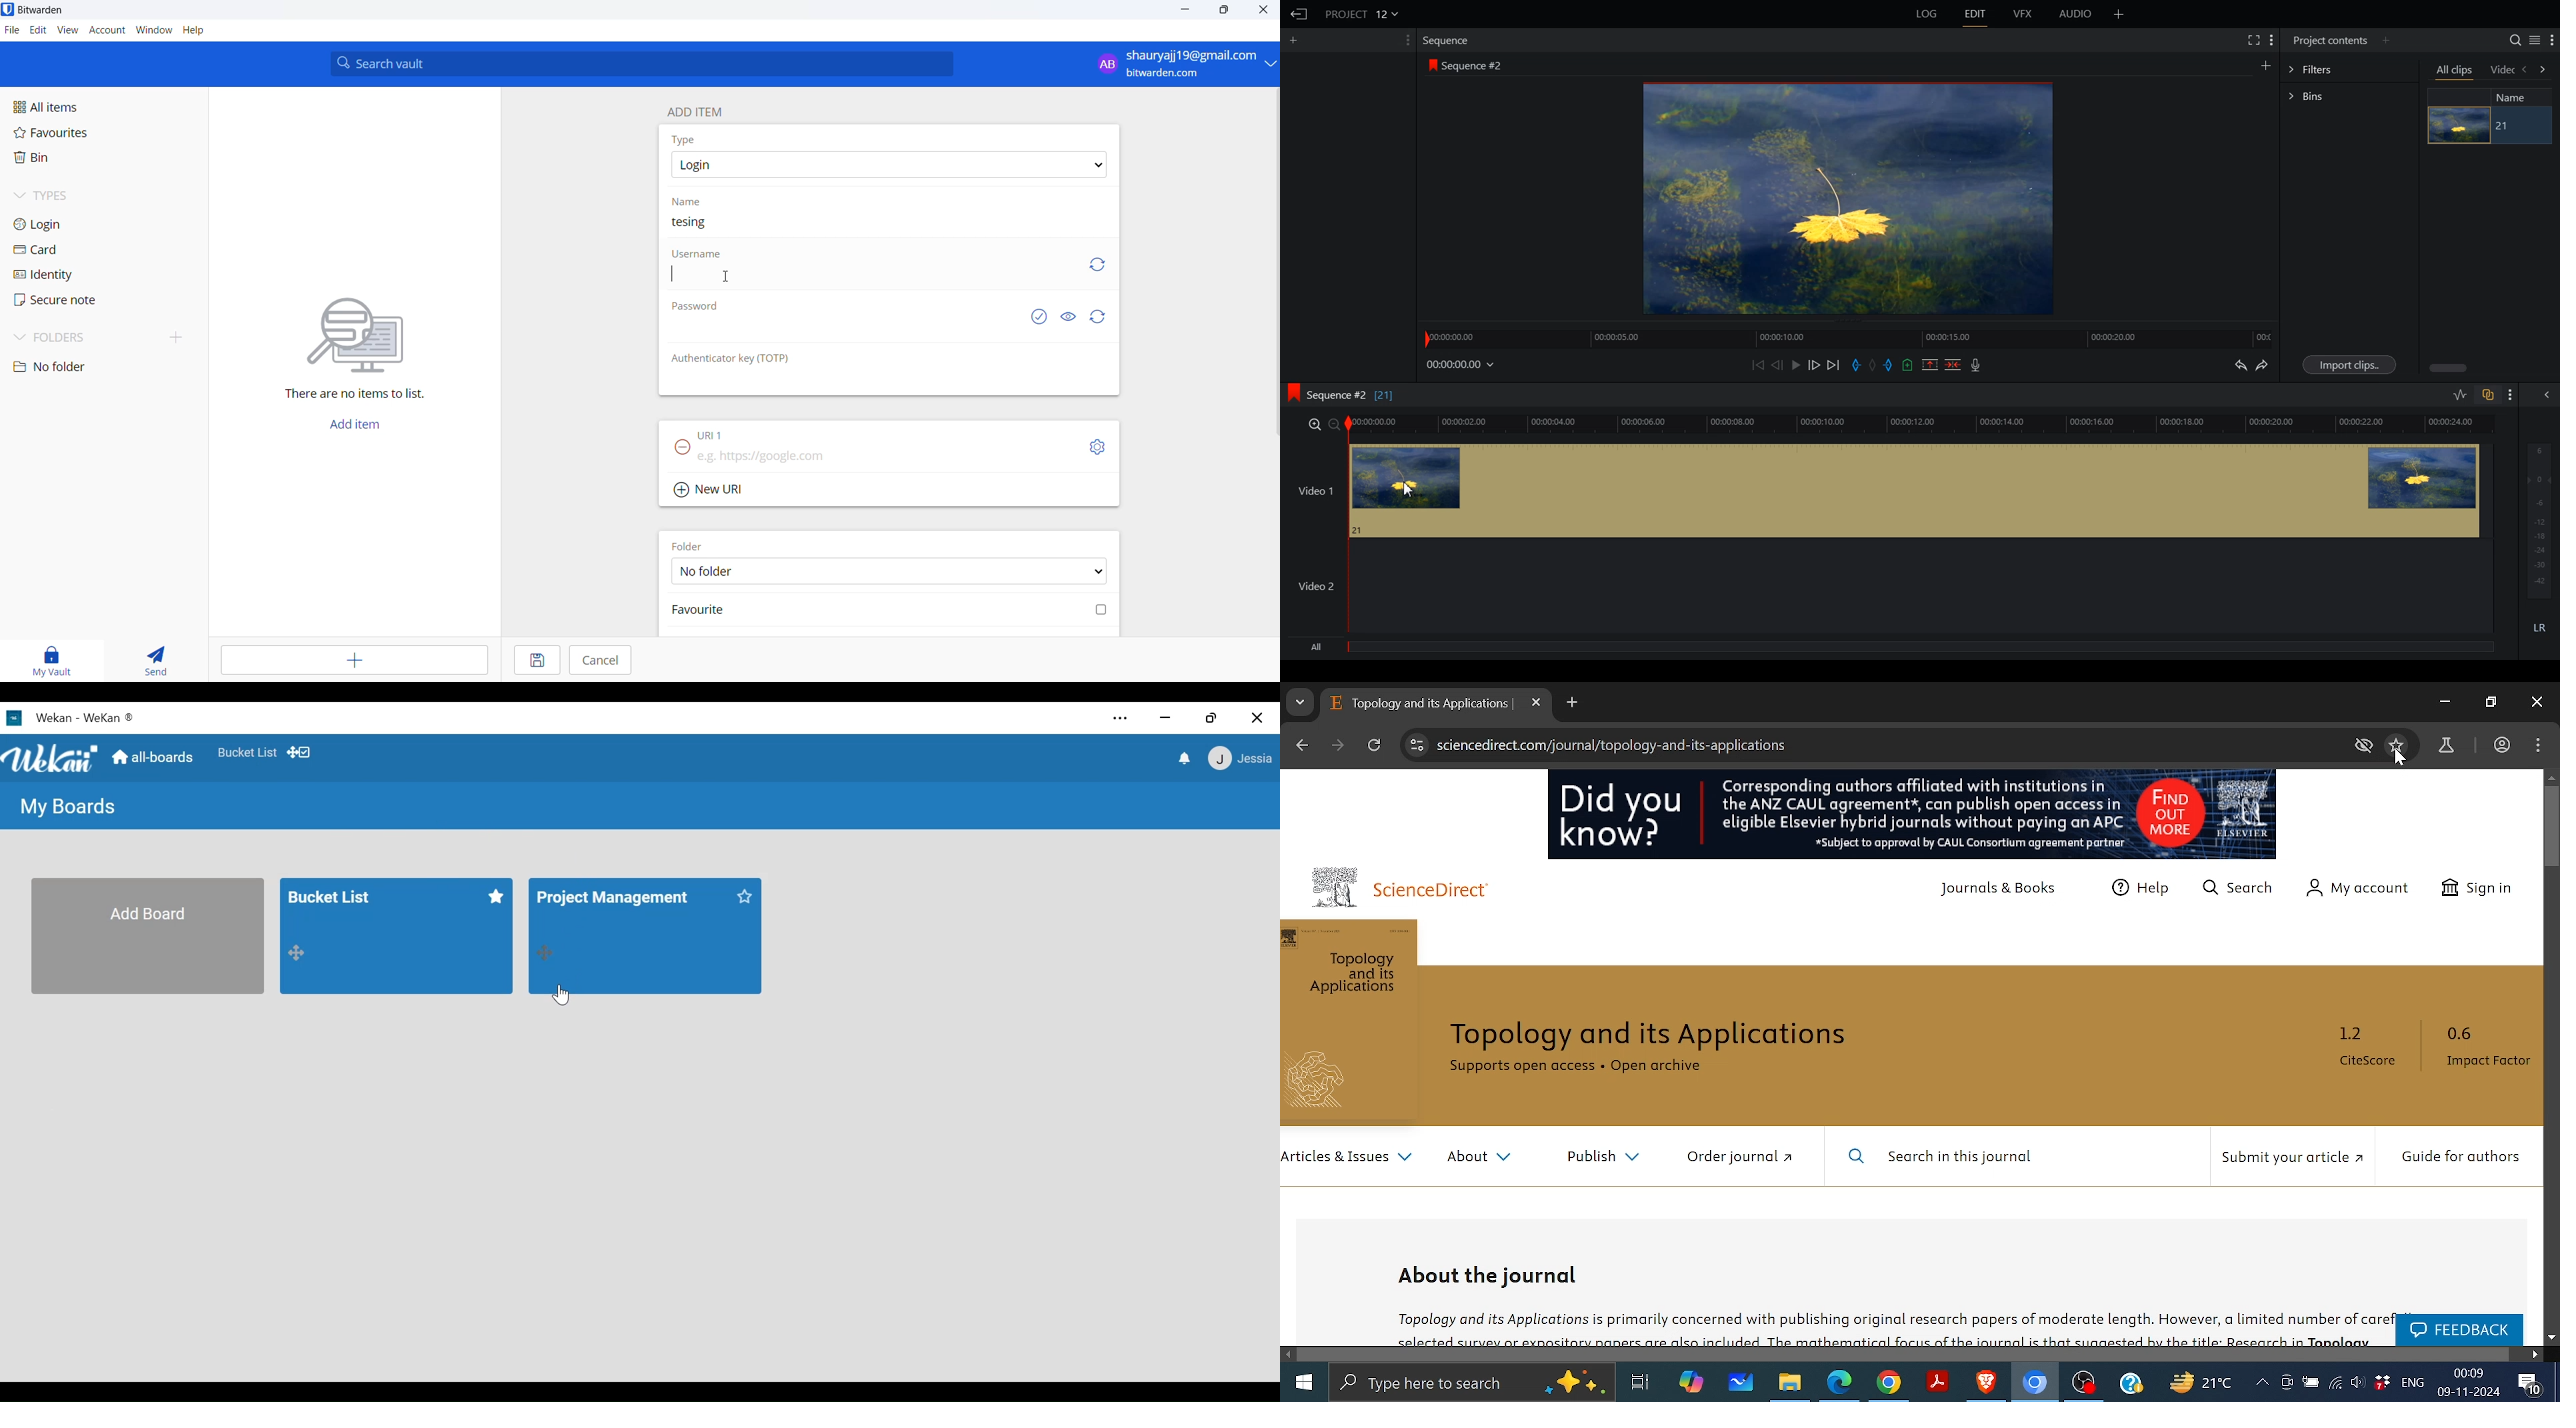 This screenshot has width=2576, height=1428. I want to click on forward, so click(2545, 71).